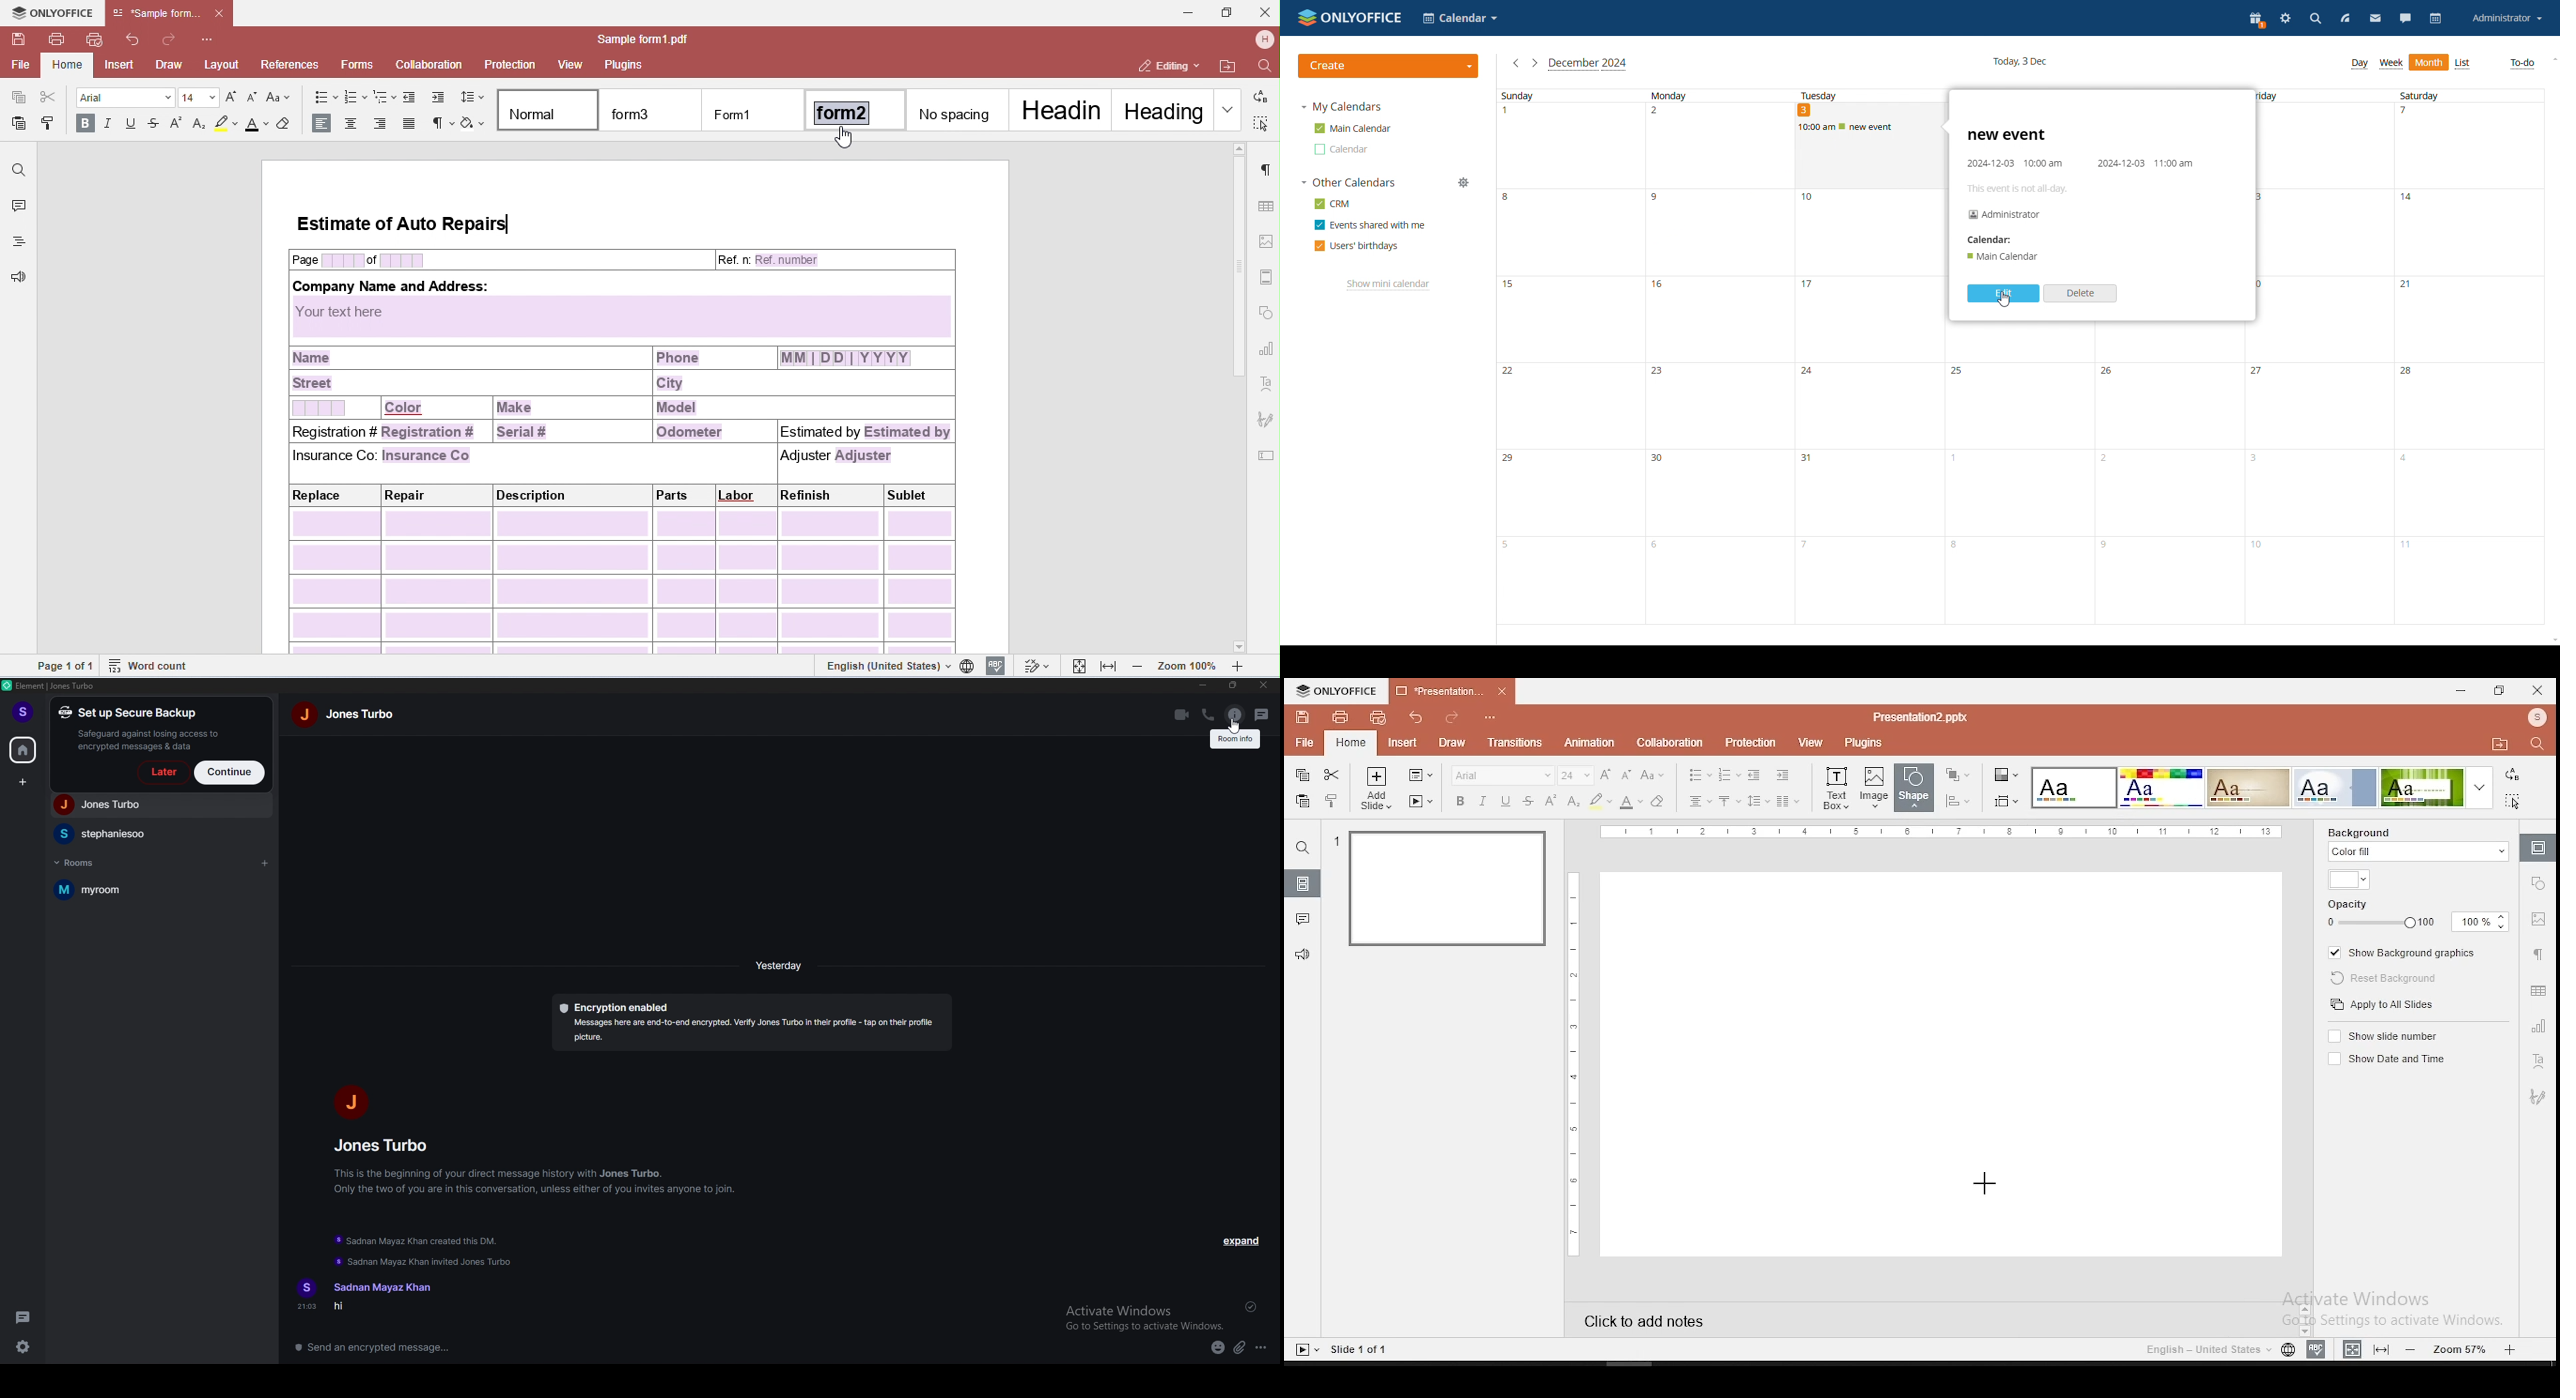 The width and height of the screenshot is (2576, 1400). What do you see at coordinates (2500, 691) in the screenshot?
I see `restore` at bounding box center [2500, 691].